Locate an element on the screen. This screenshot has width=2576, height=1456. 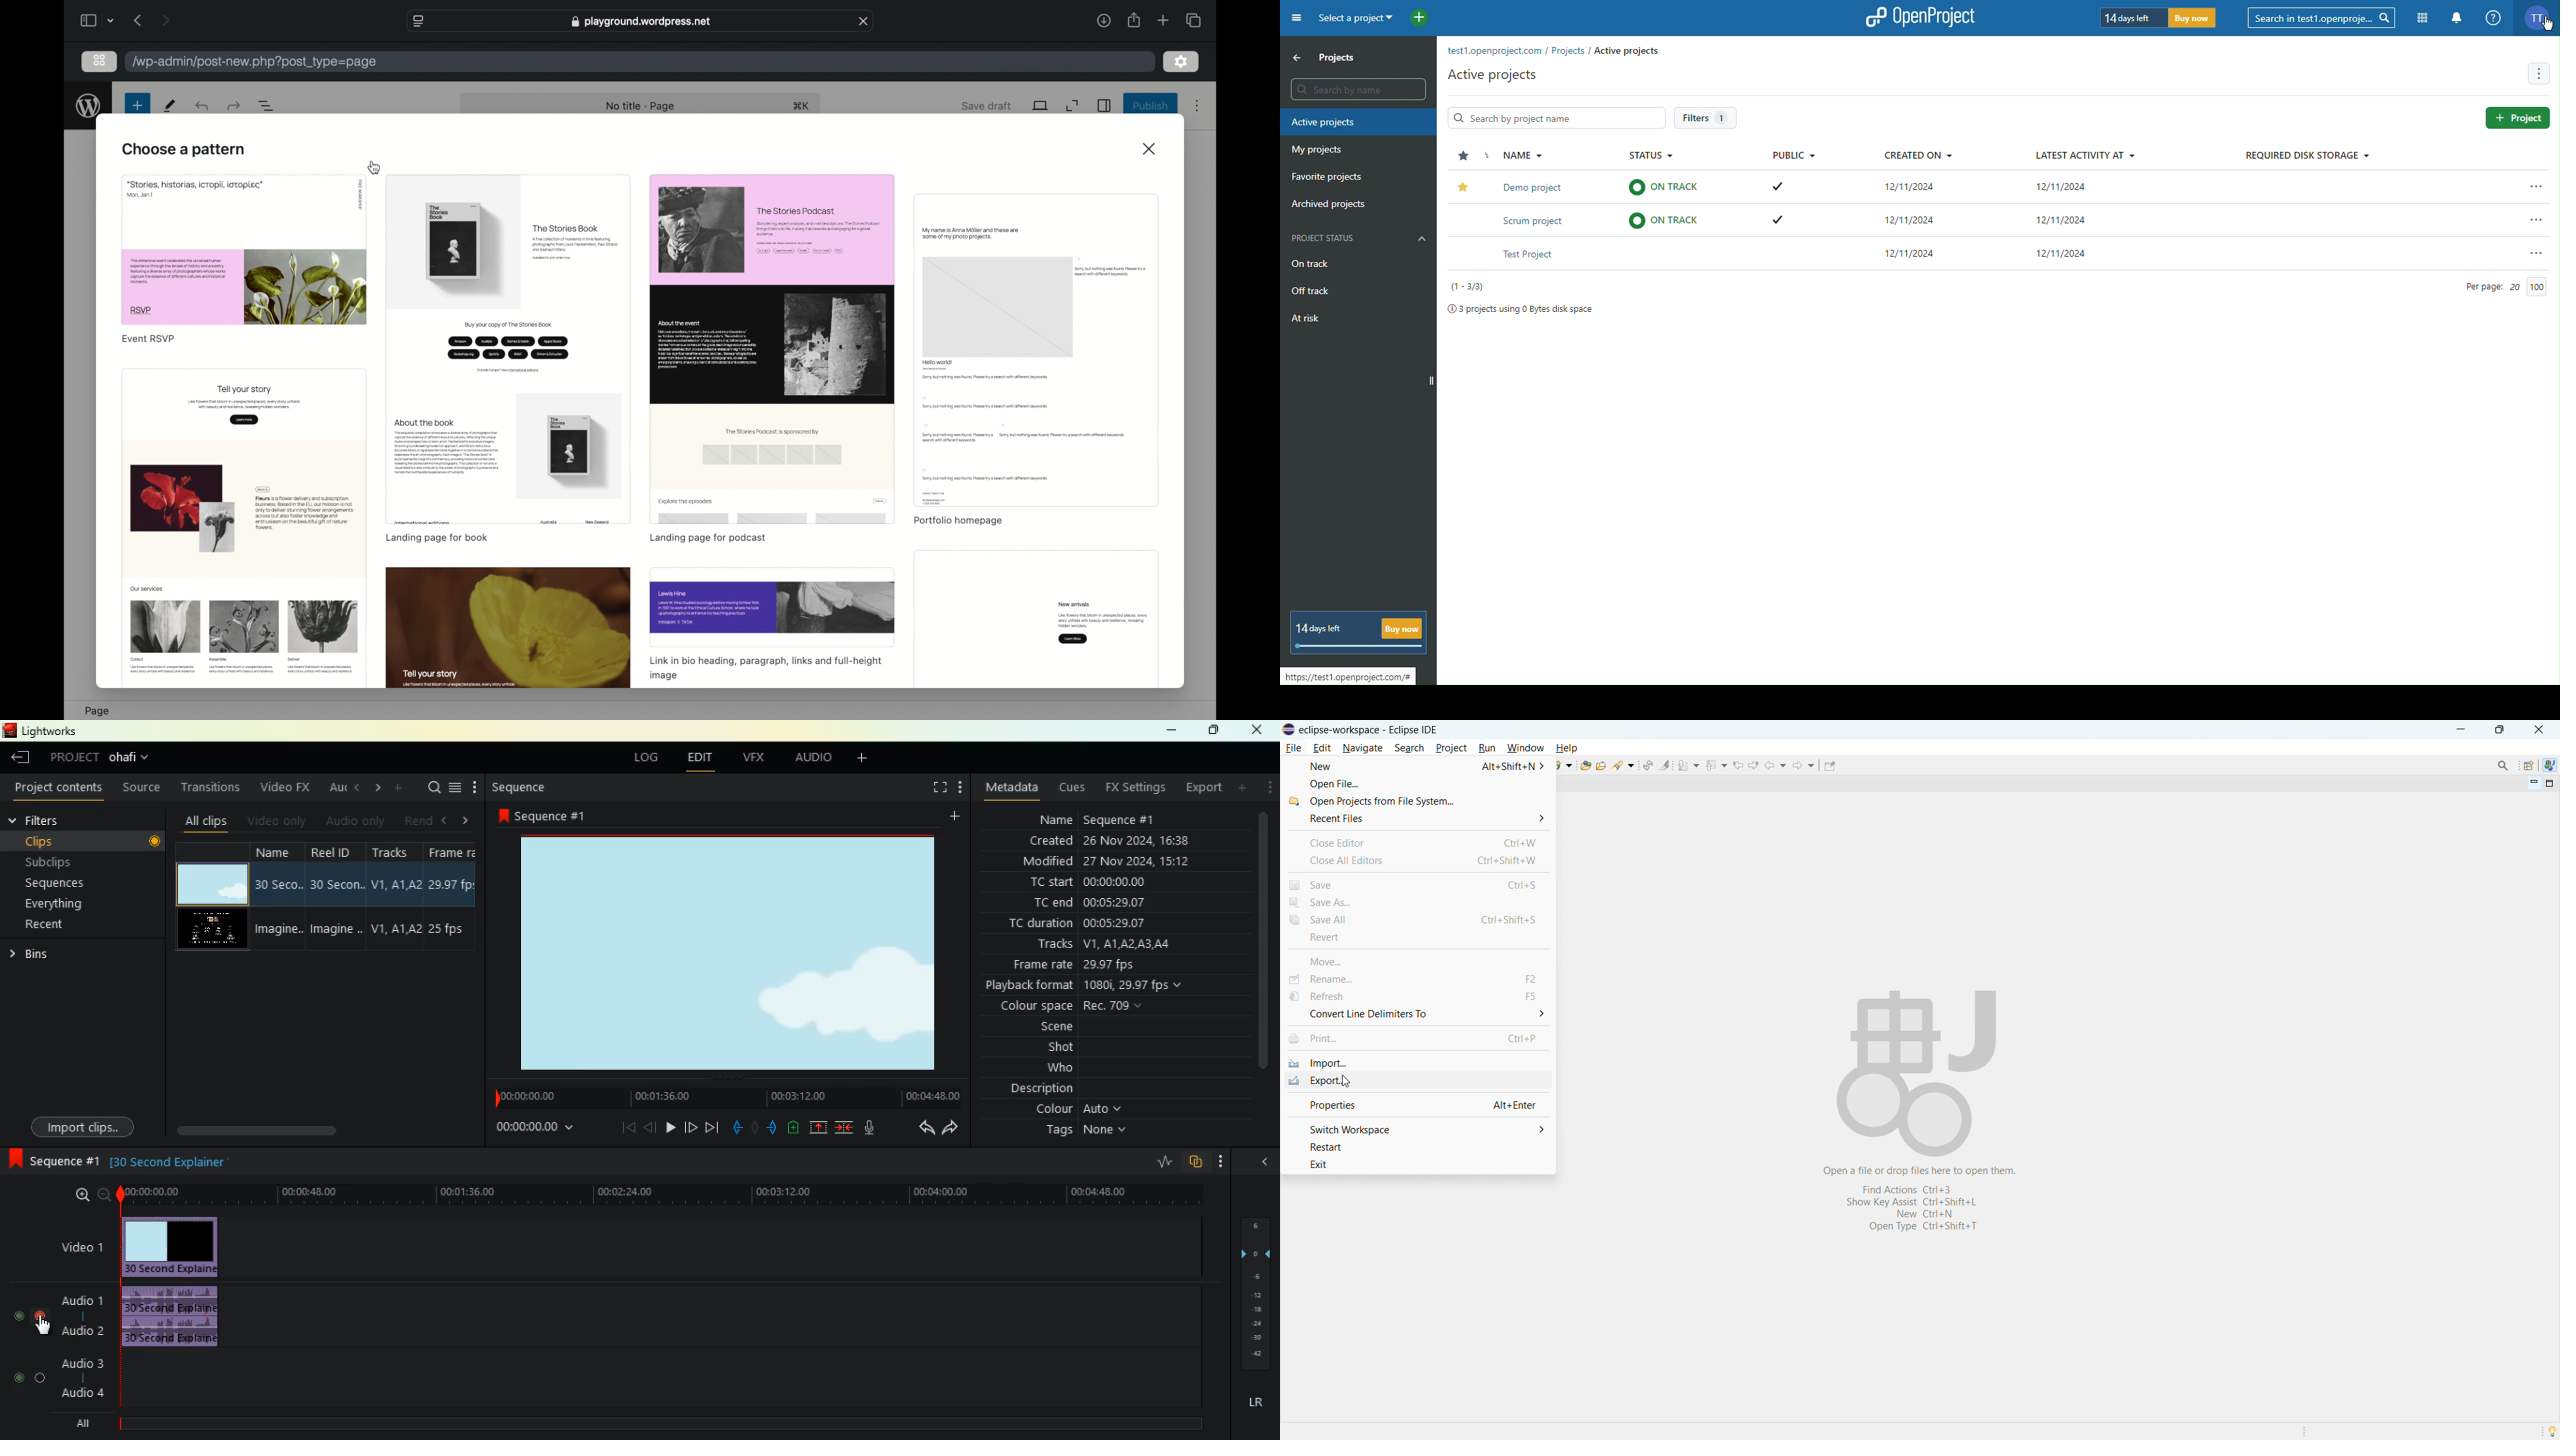
no title - page is located at coordinates (641, 107).